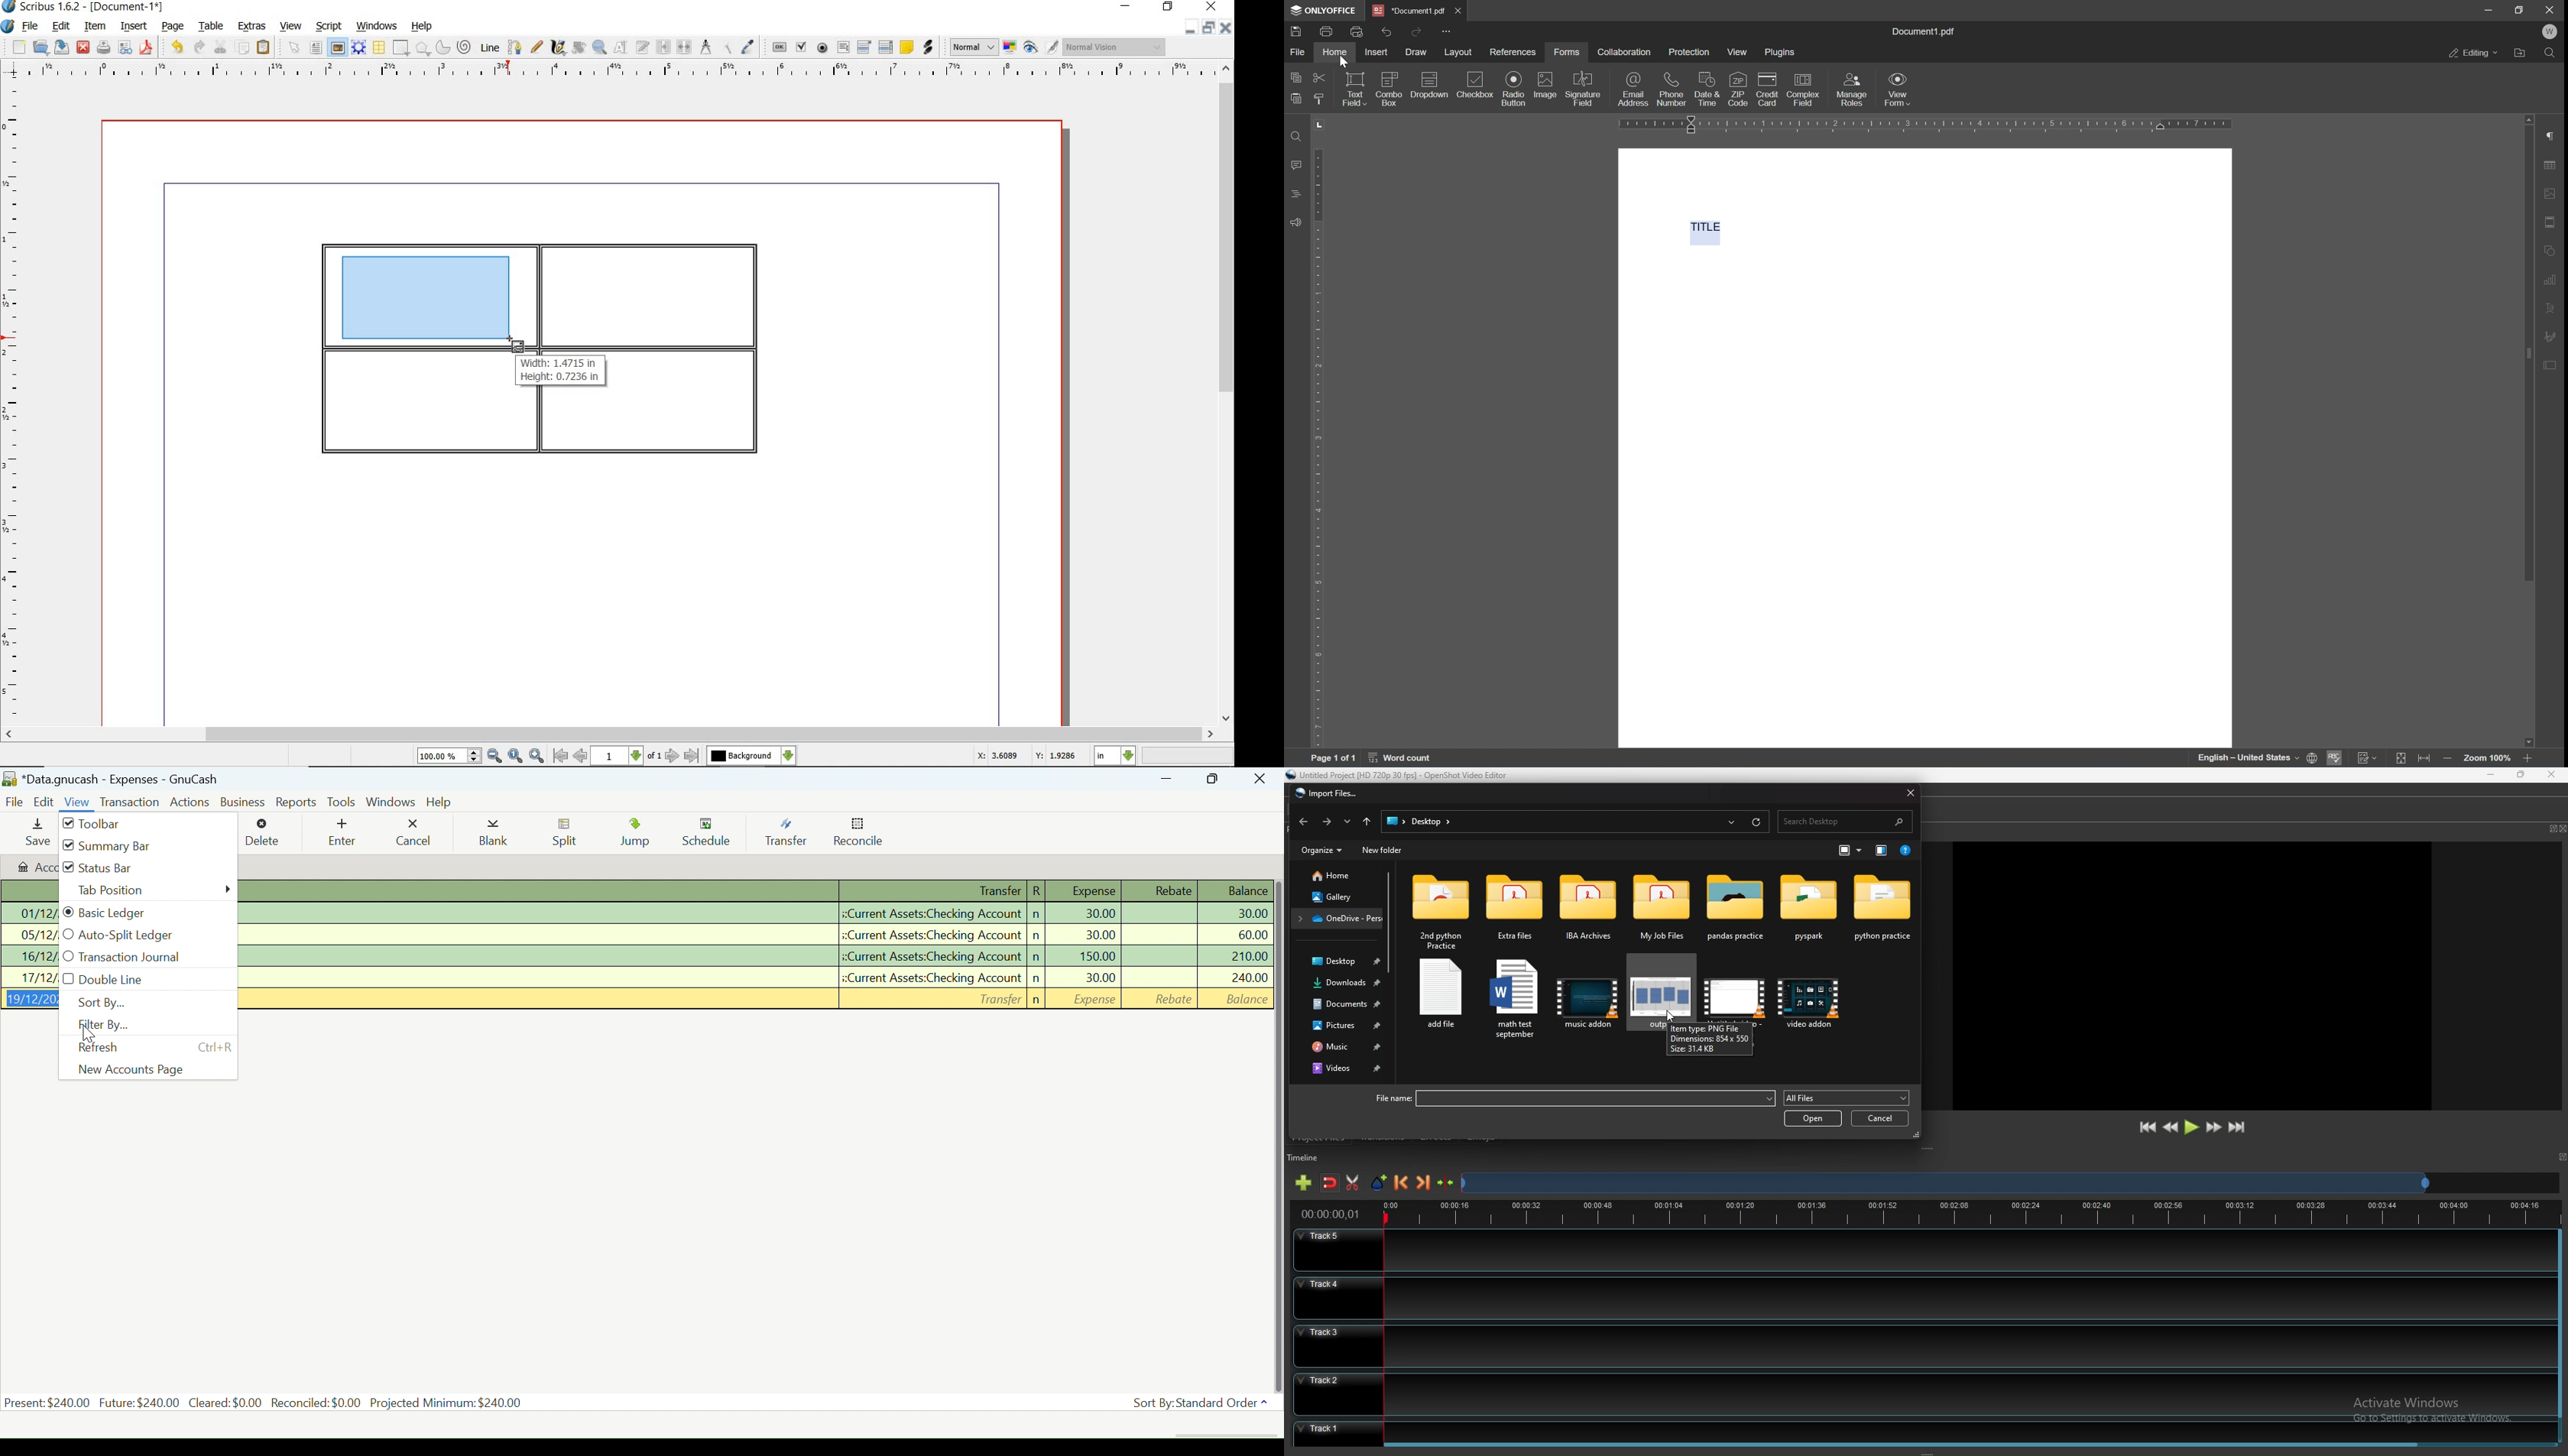  Describe the element at coordinates (1659, 986) in the screenshot. I see `file` at that location.